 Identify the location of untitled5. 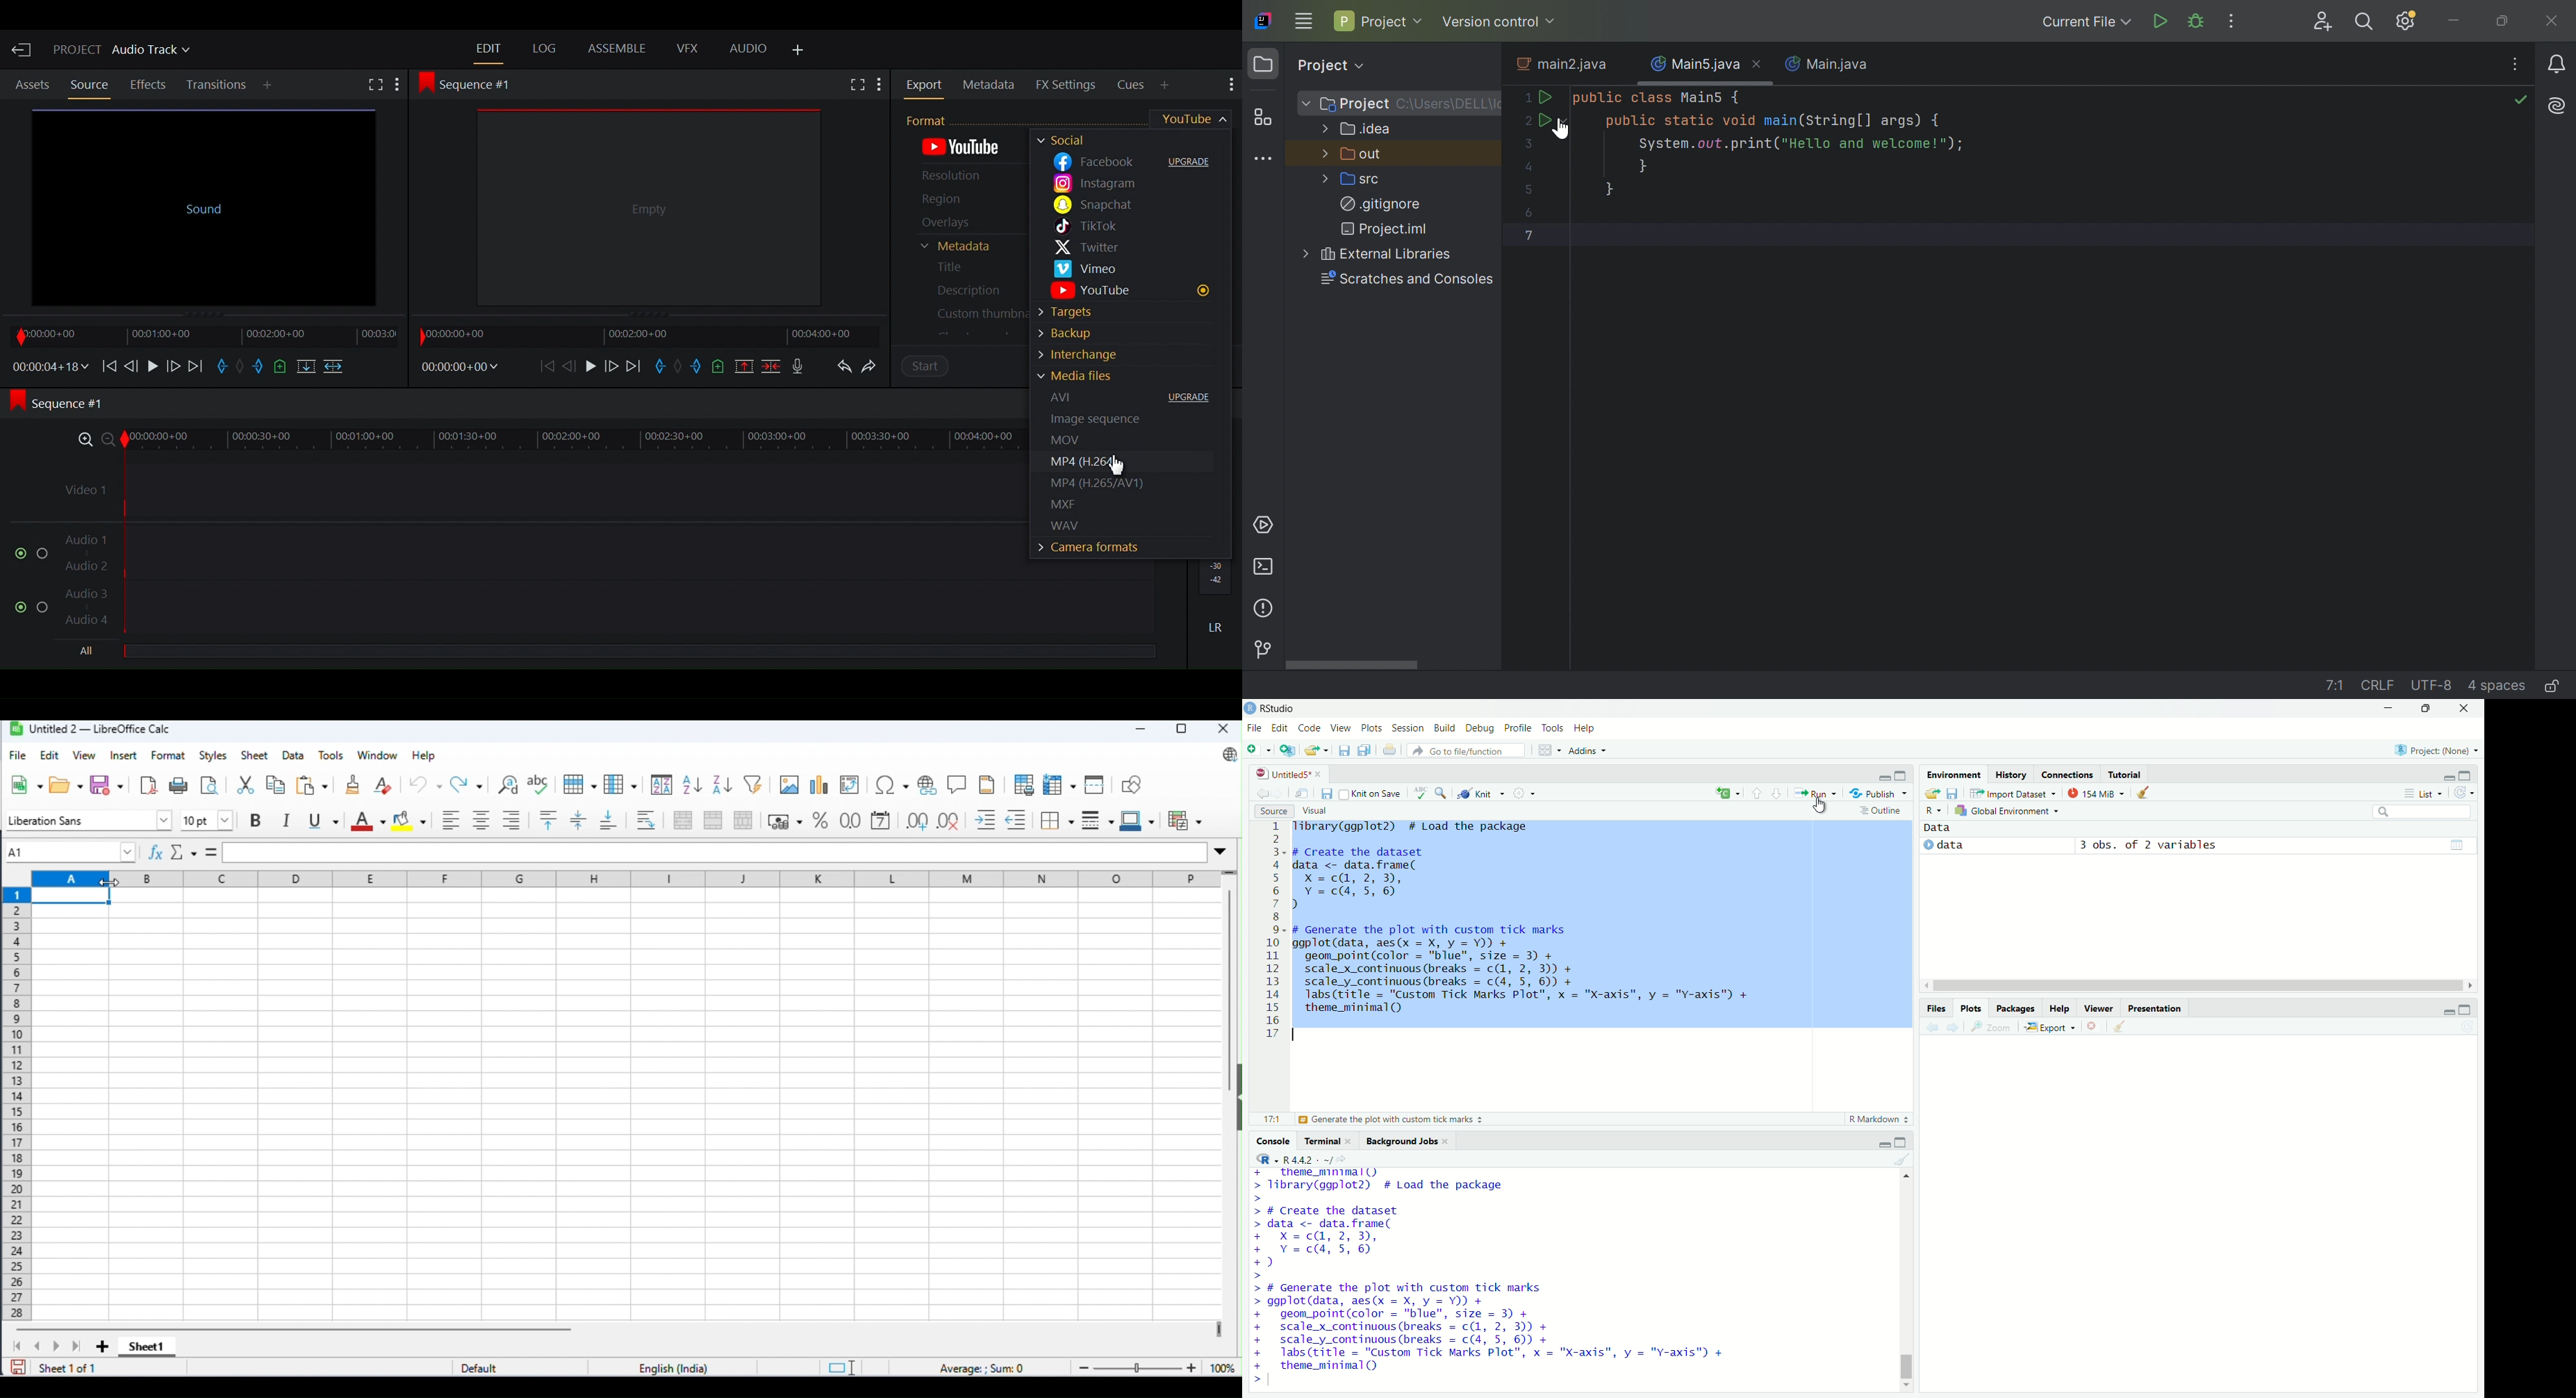
(1276, 773).